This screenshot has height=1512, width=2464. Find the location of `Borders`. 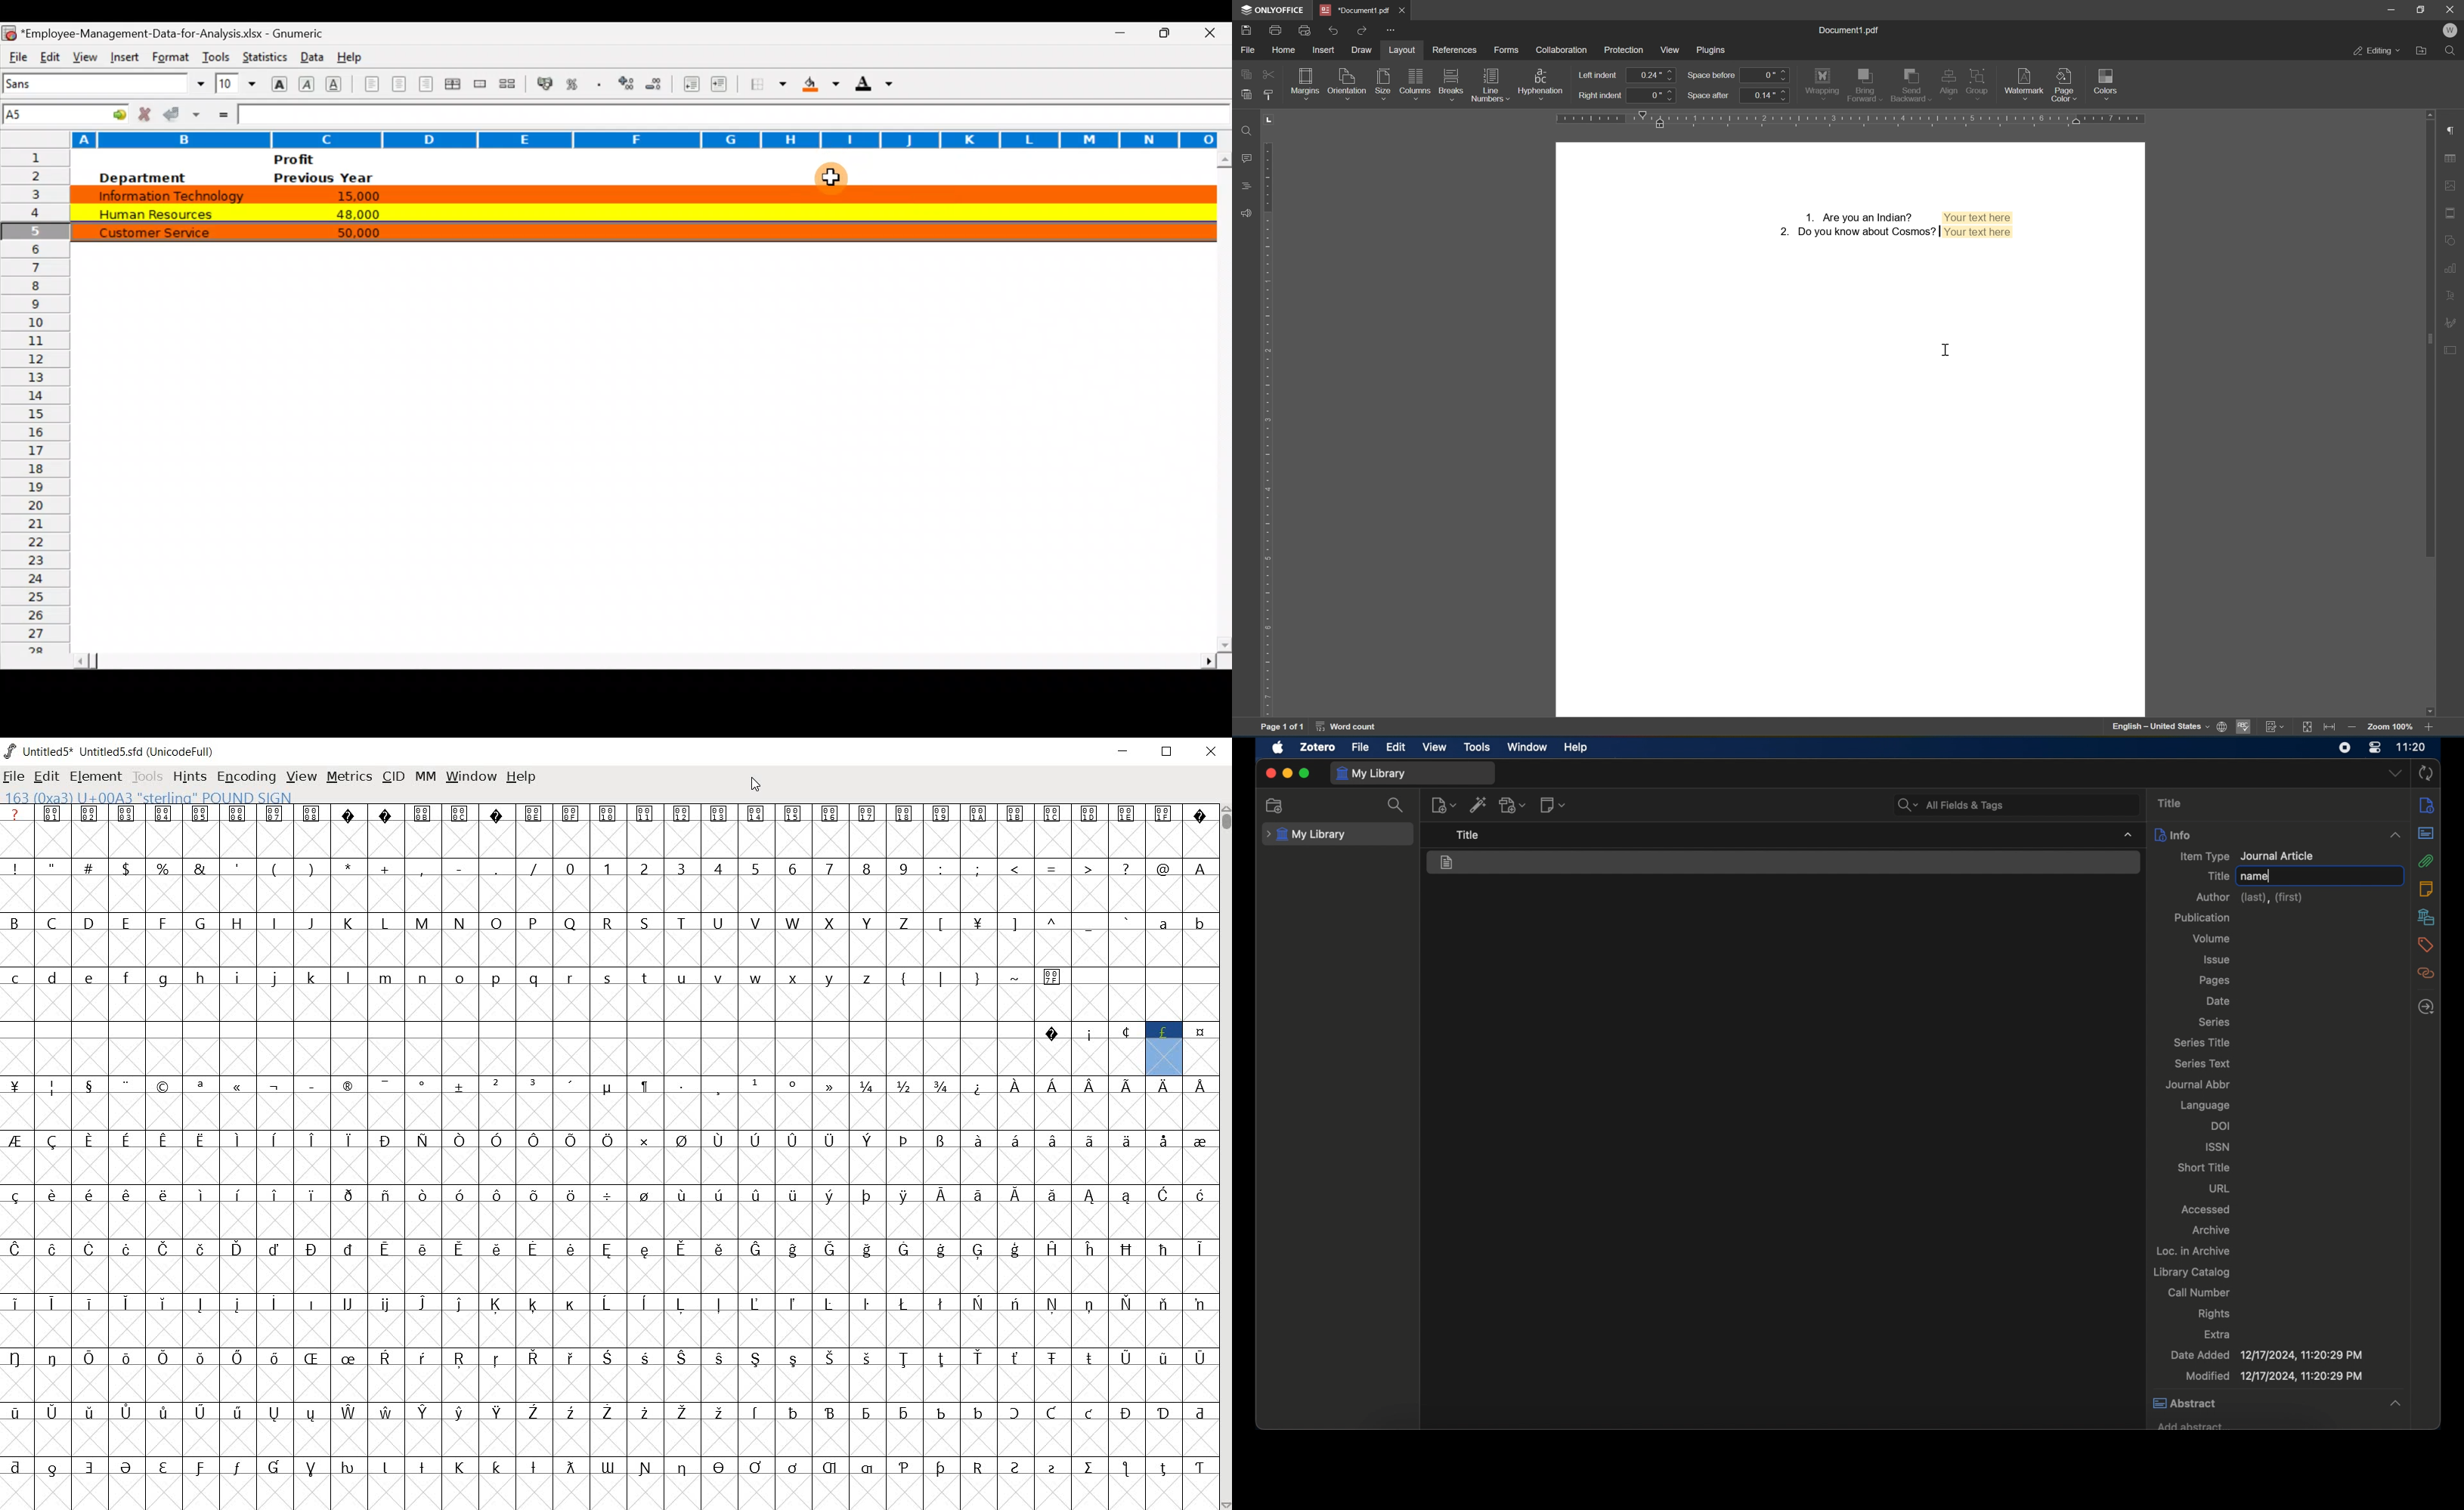

Borders is located at coordinates (769, 84).